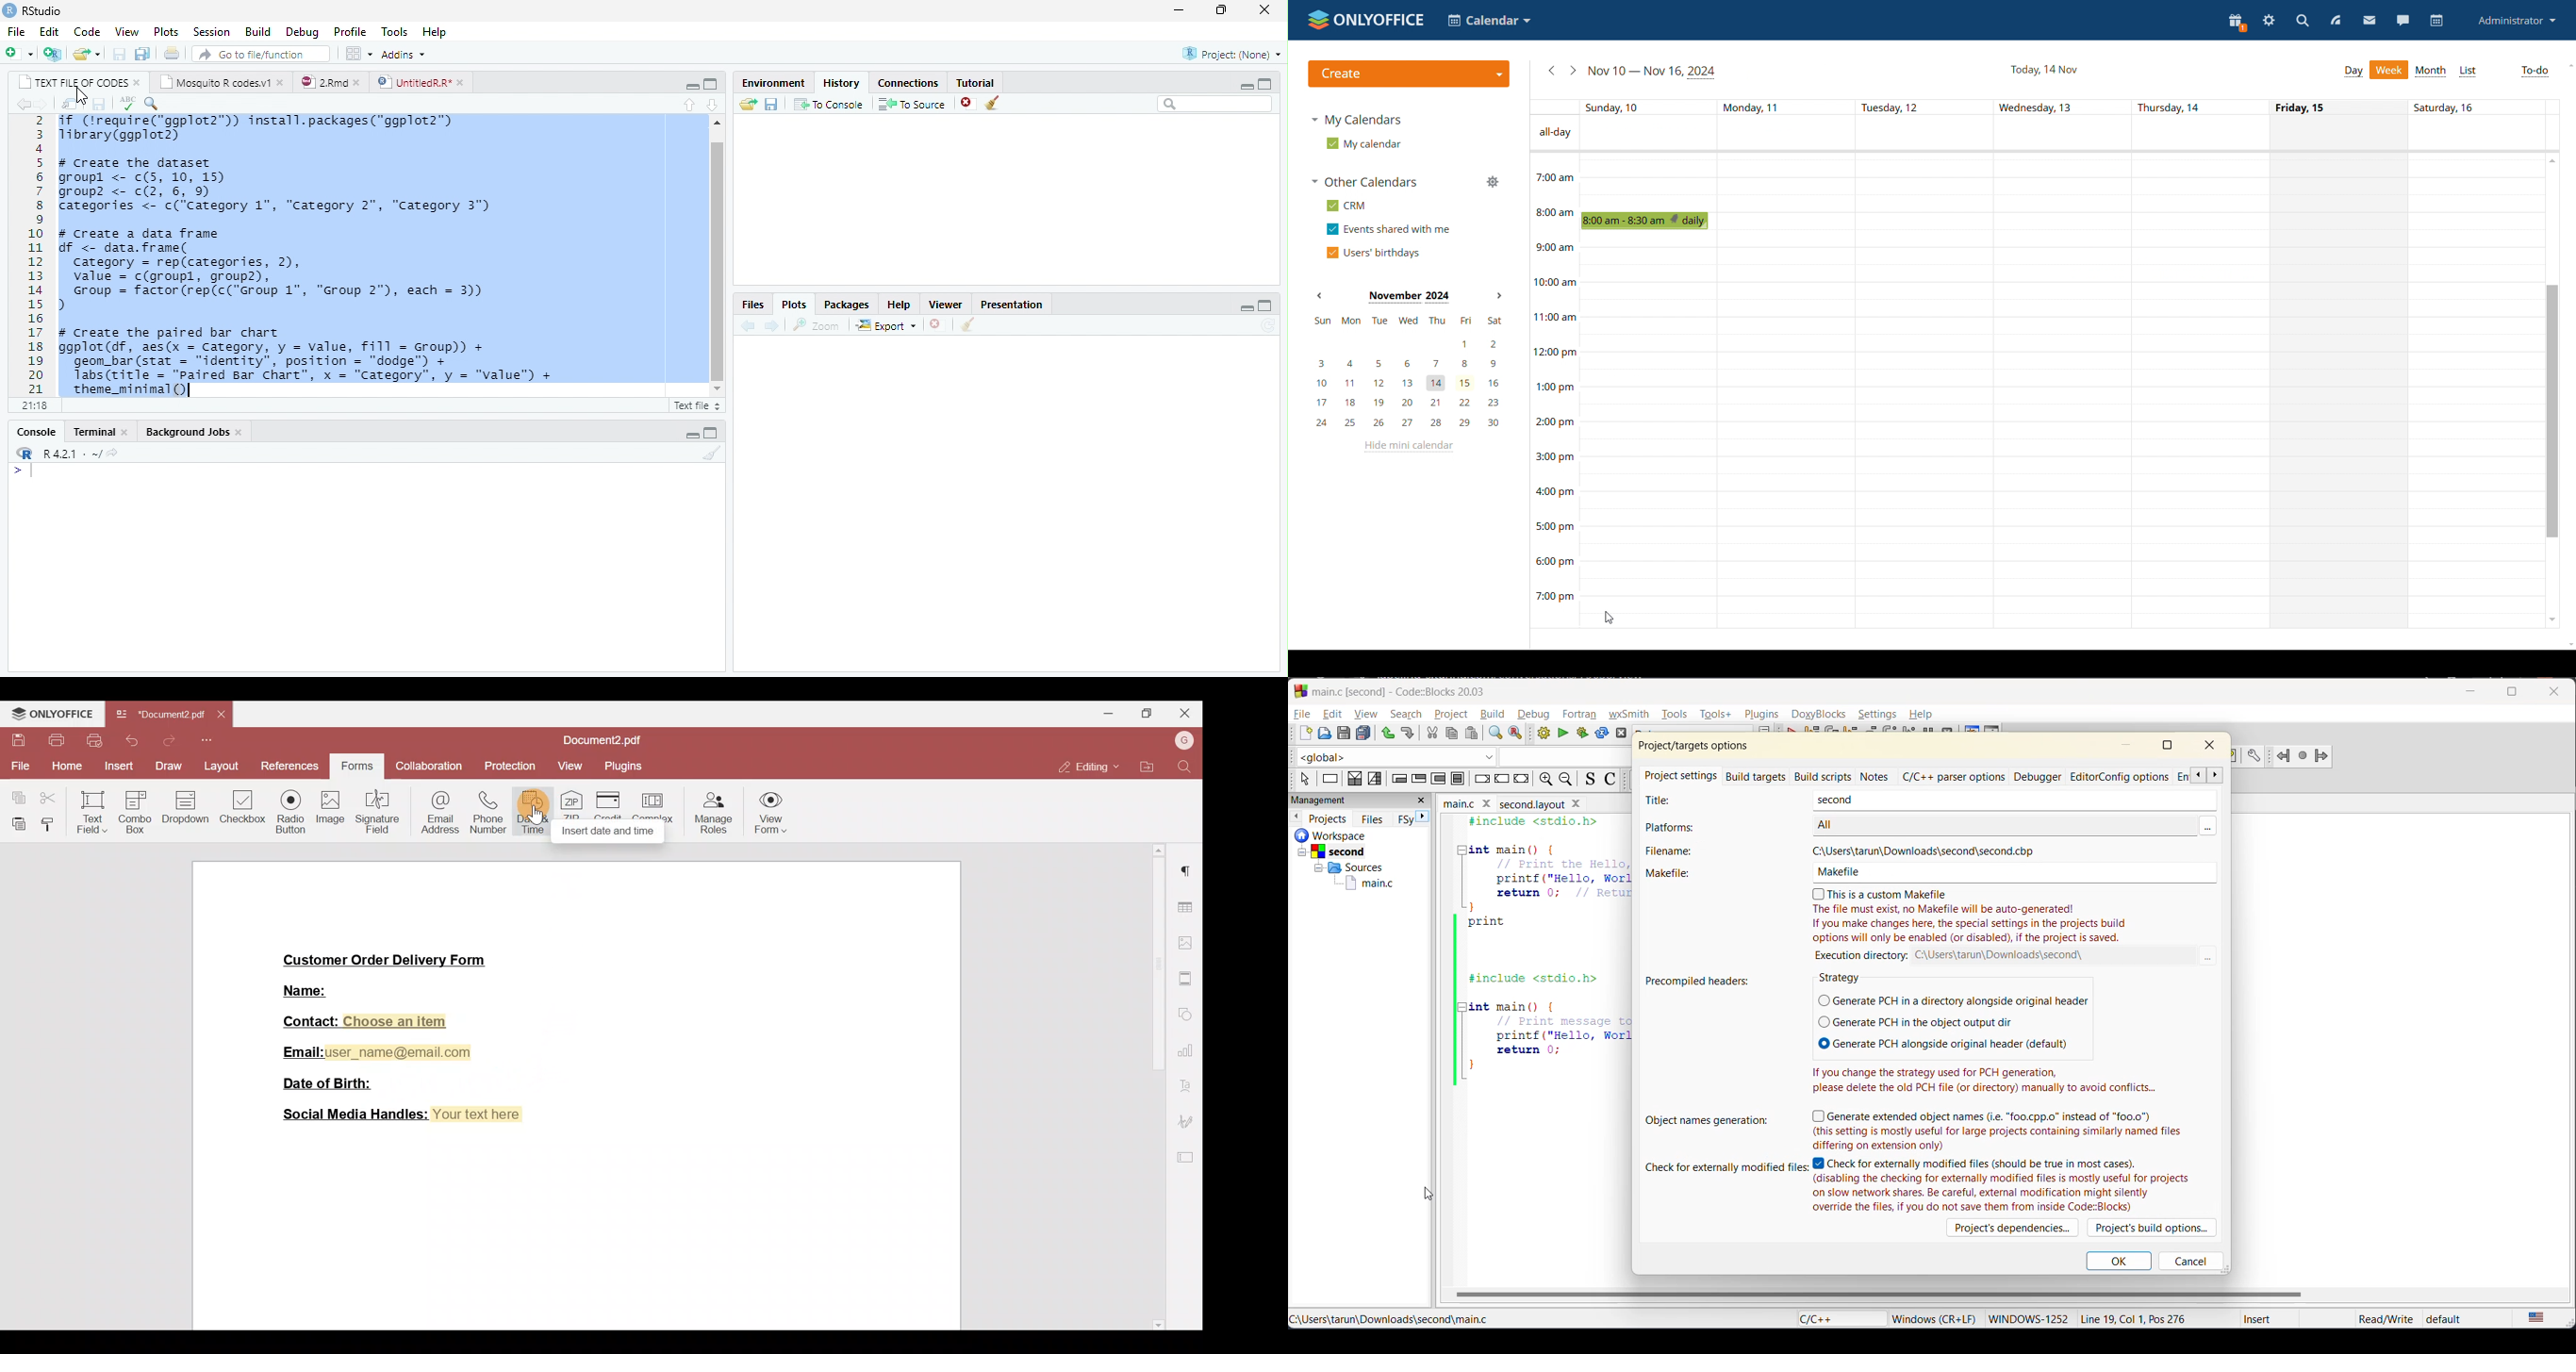 The width and height of the screenshot is (2576, 1372). I want to click on 2.rmd, so click(324, 82).